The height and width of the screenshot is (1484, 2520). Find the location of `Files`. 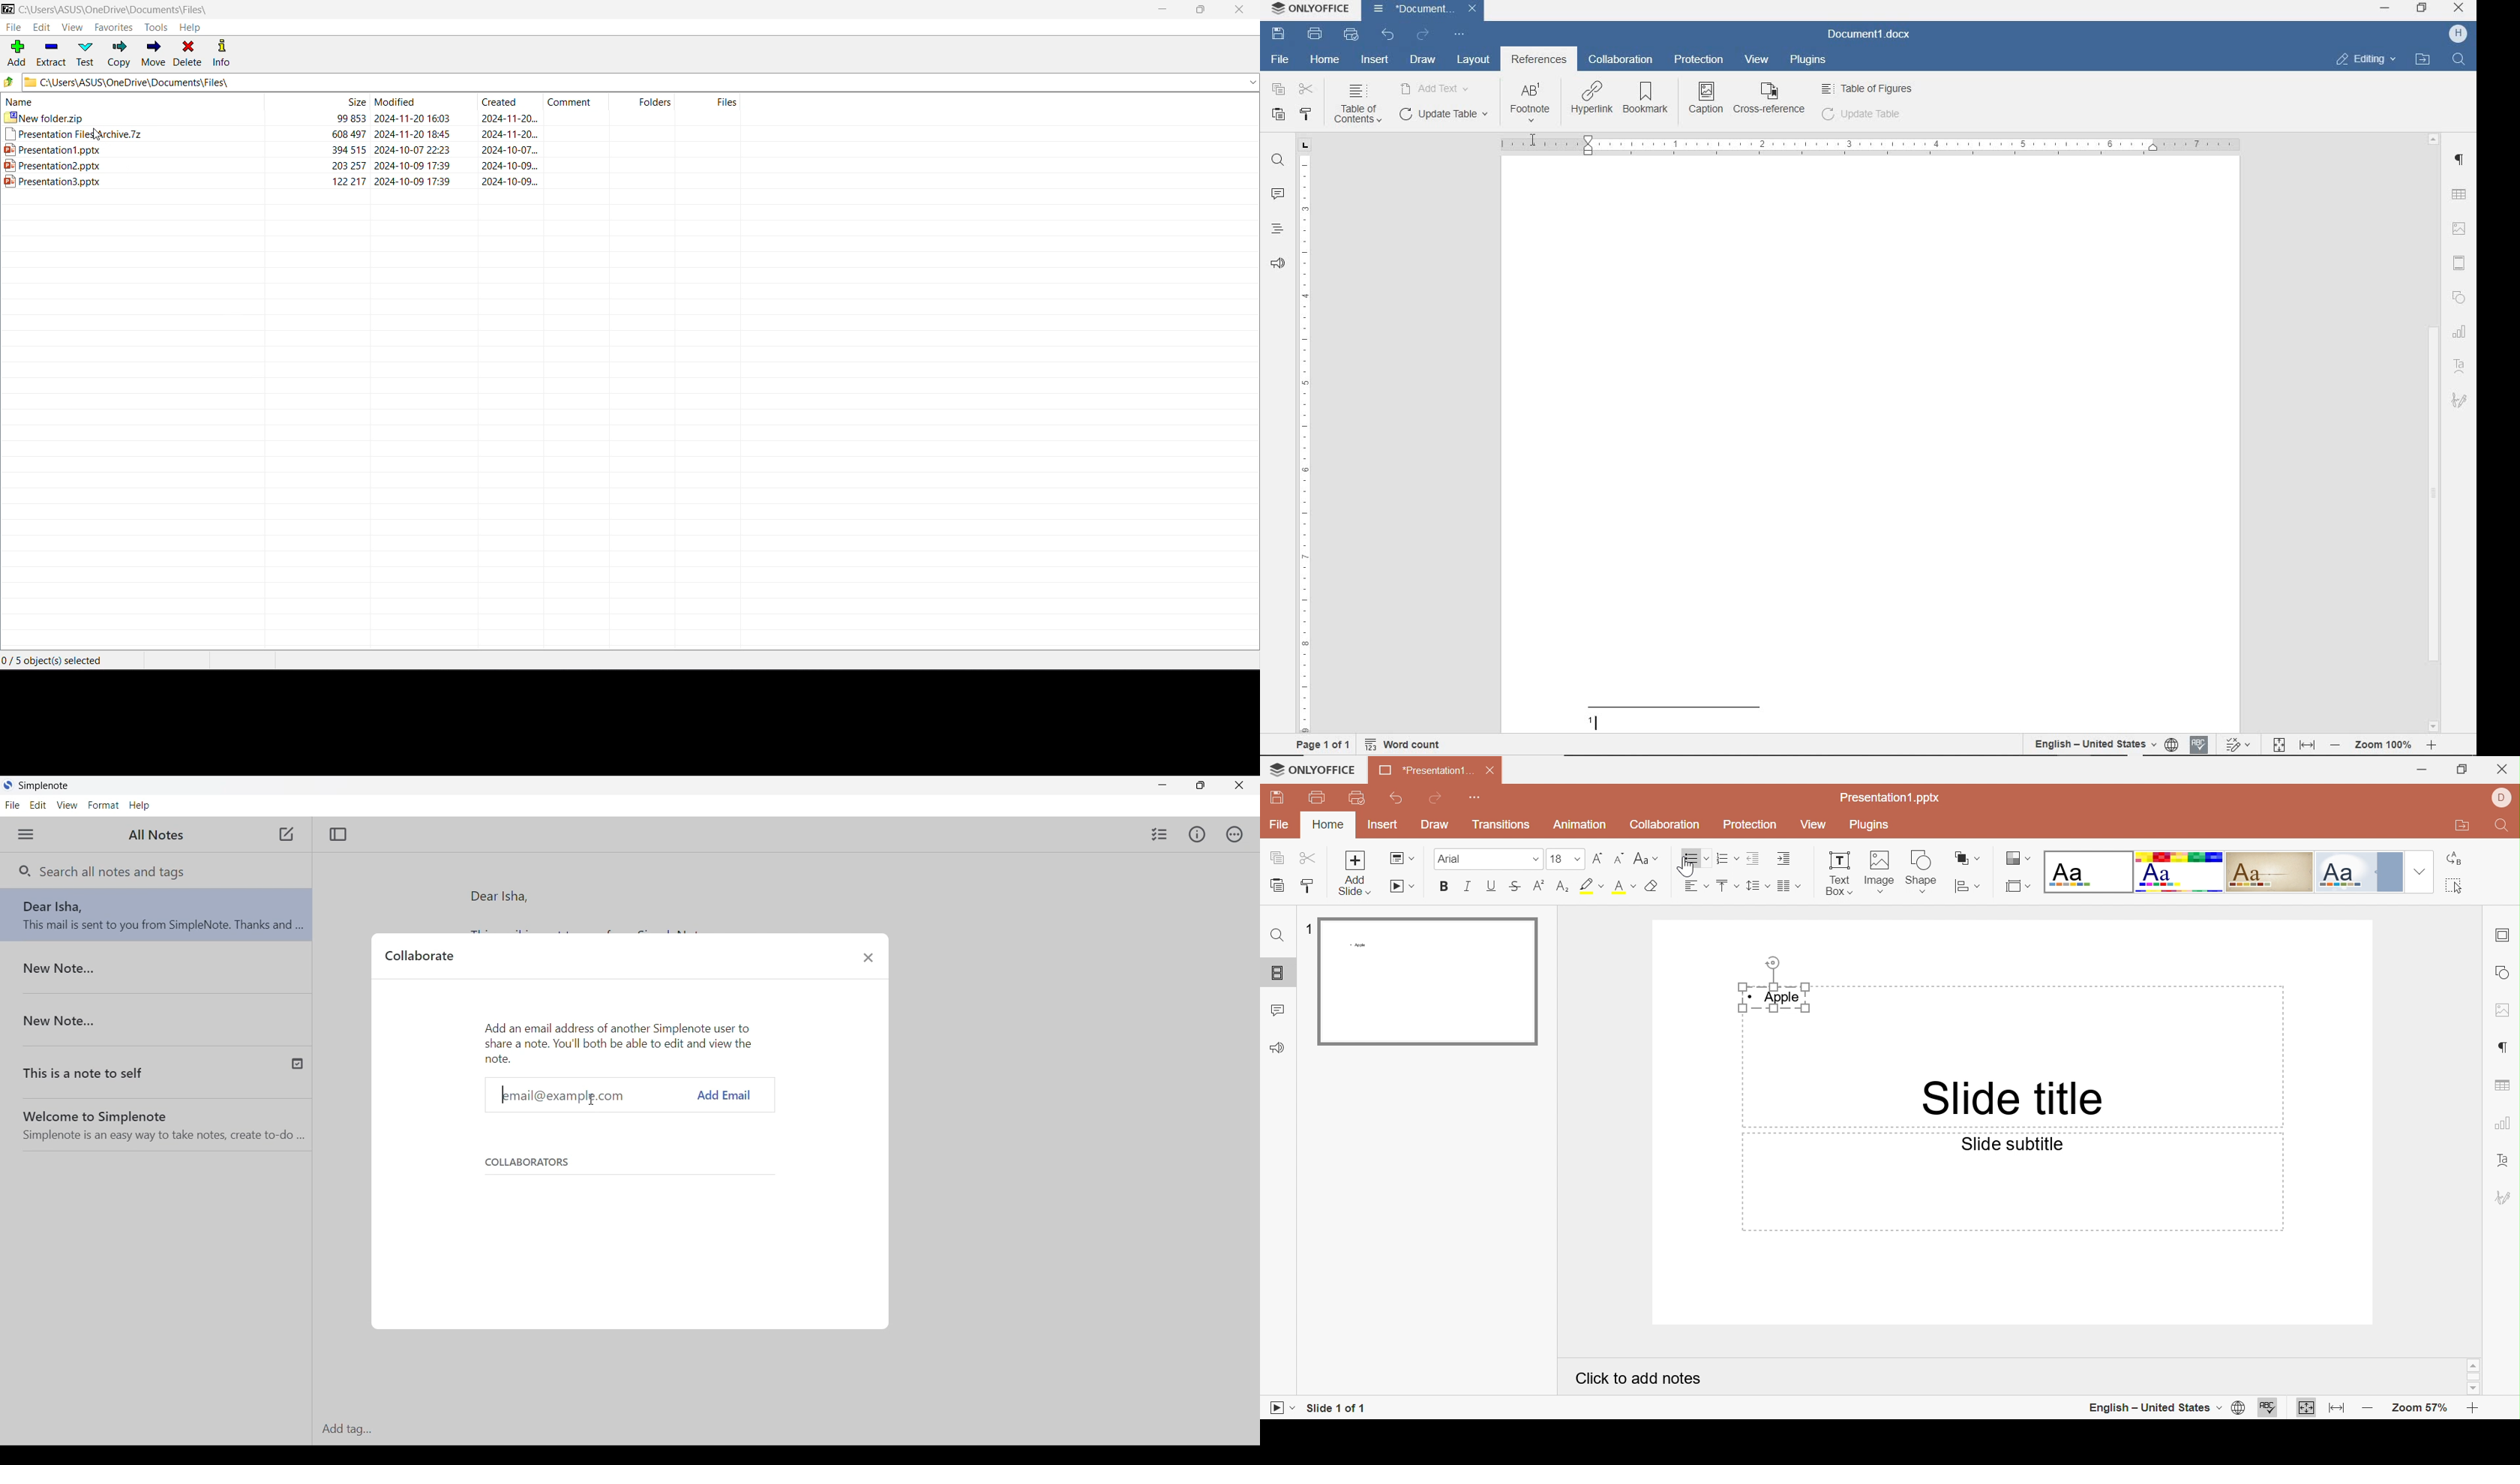

Files is located at coordinates (709, 104).